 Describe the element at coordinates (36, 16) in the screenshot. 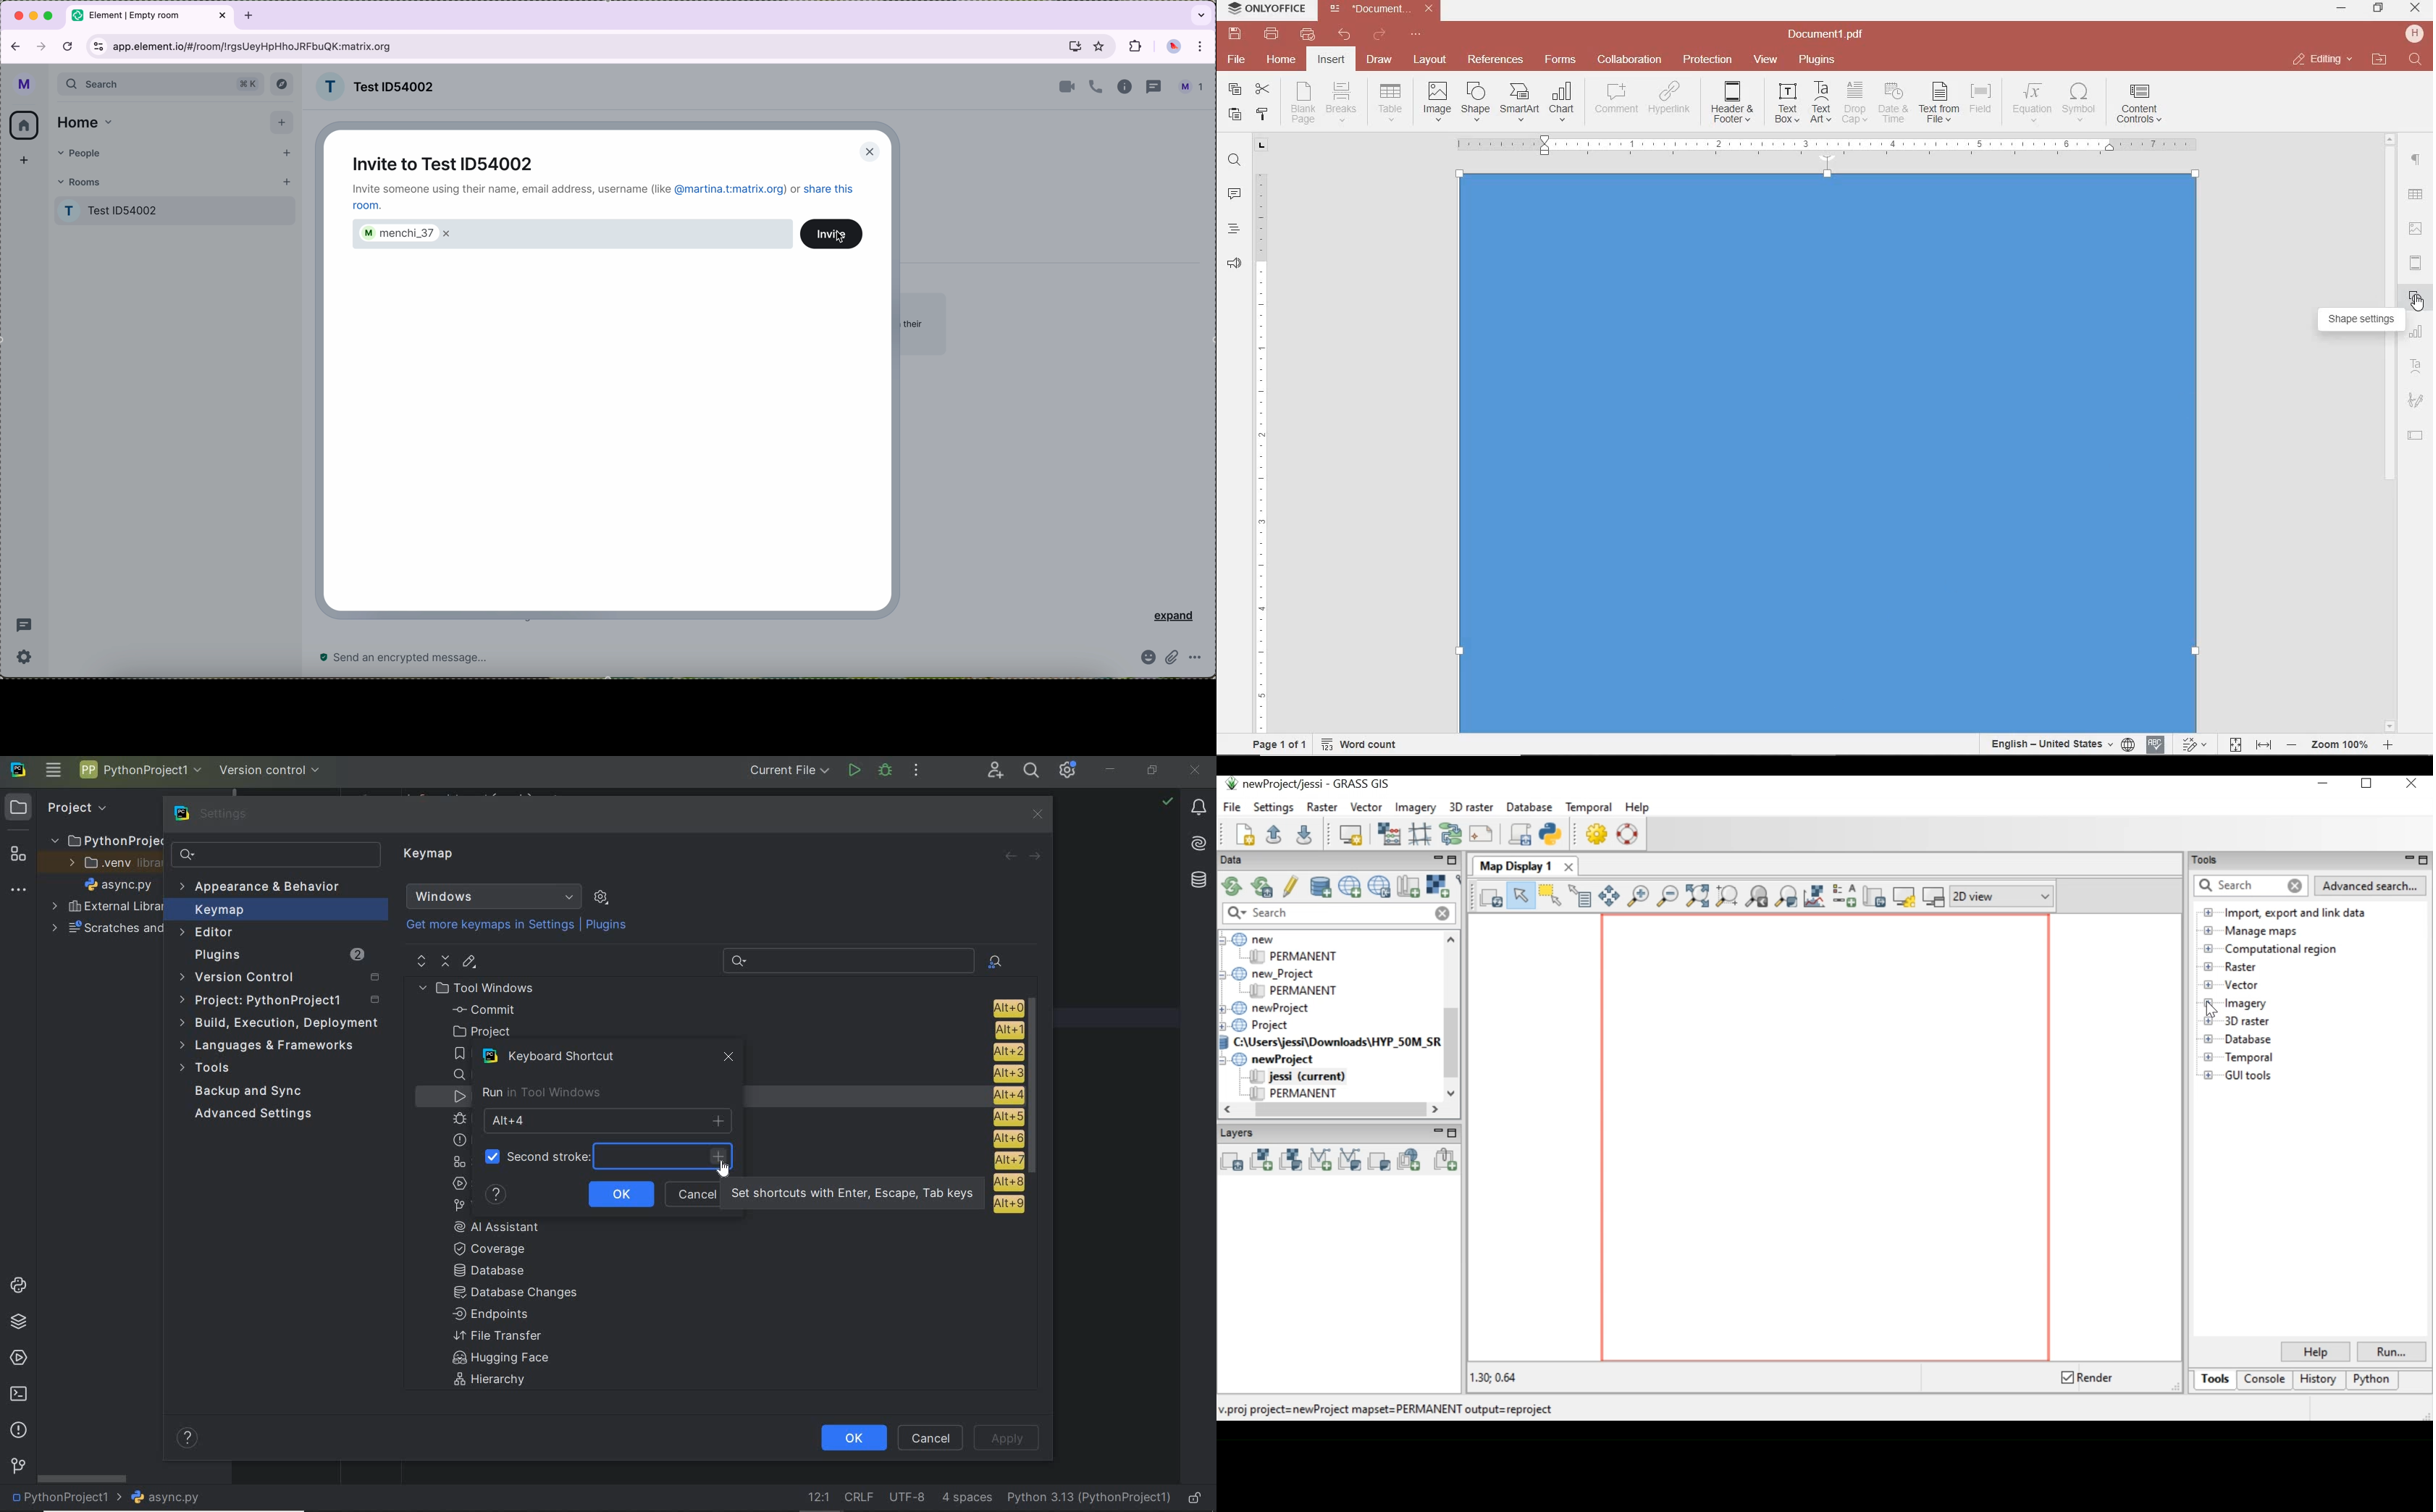

I see `minimize` at that location.